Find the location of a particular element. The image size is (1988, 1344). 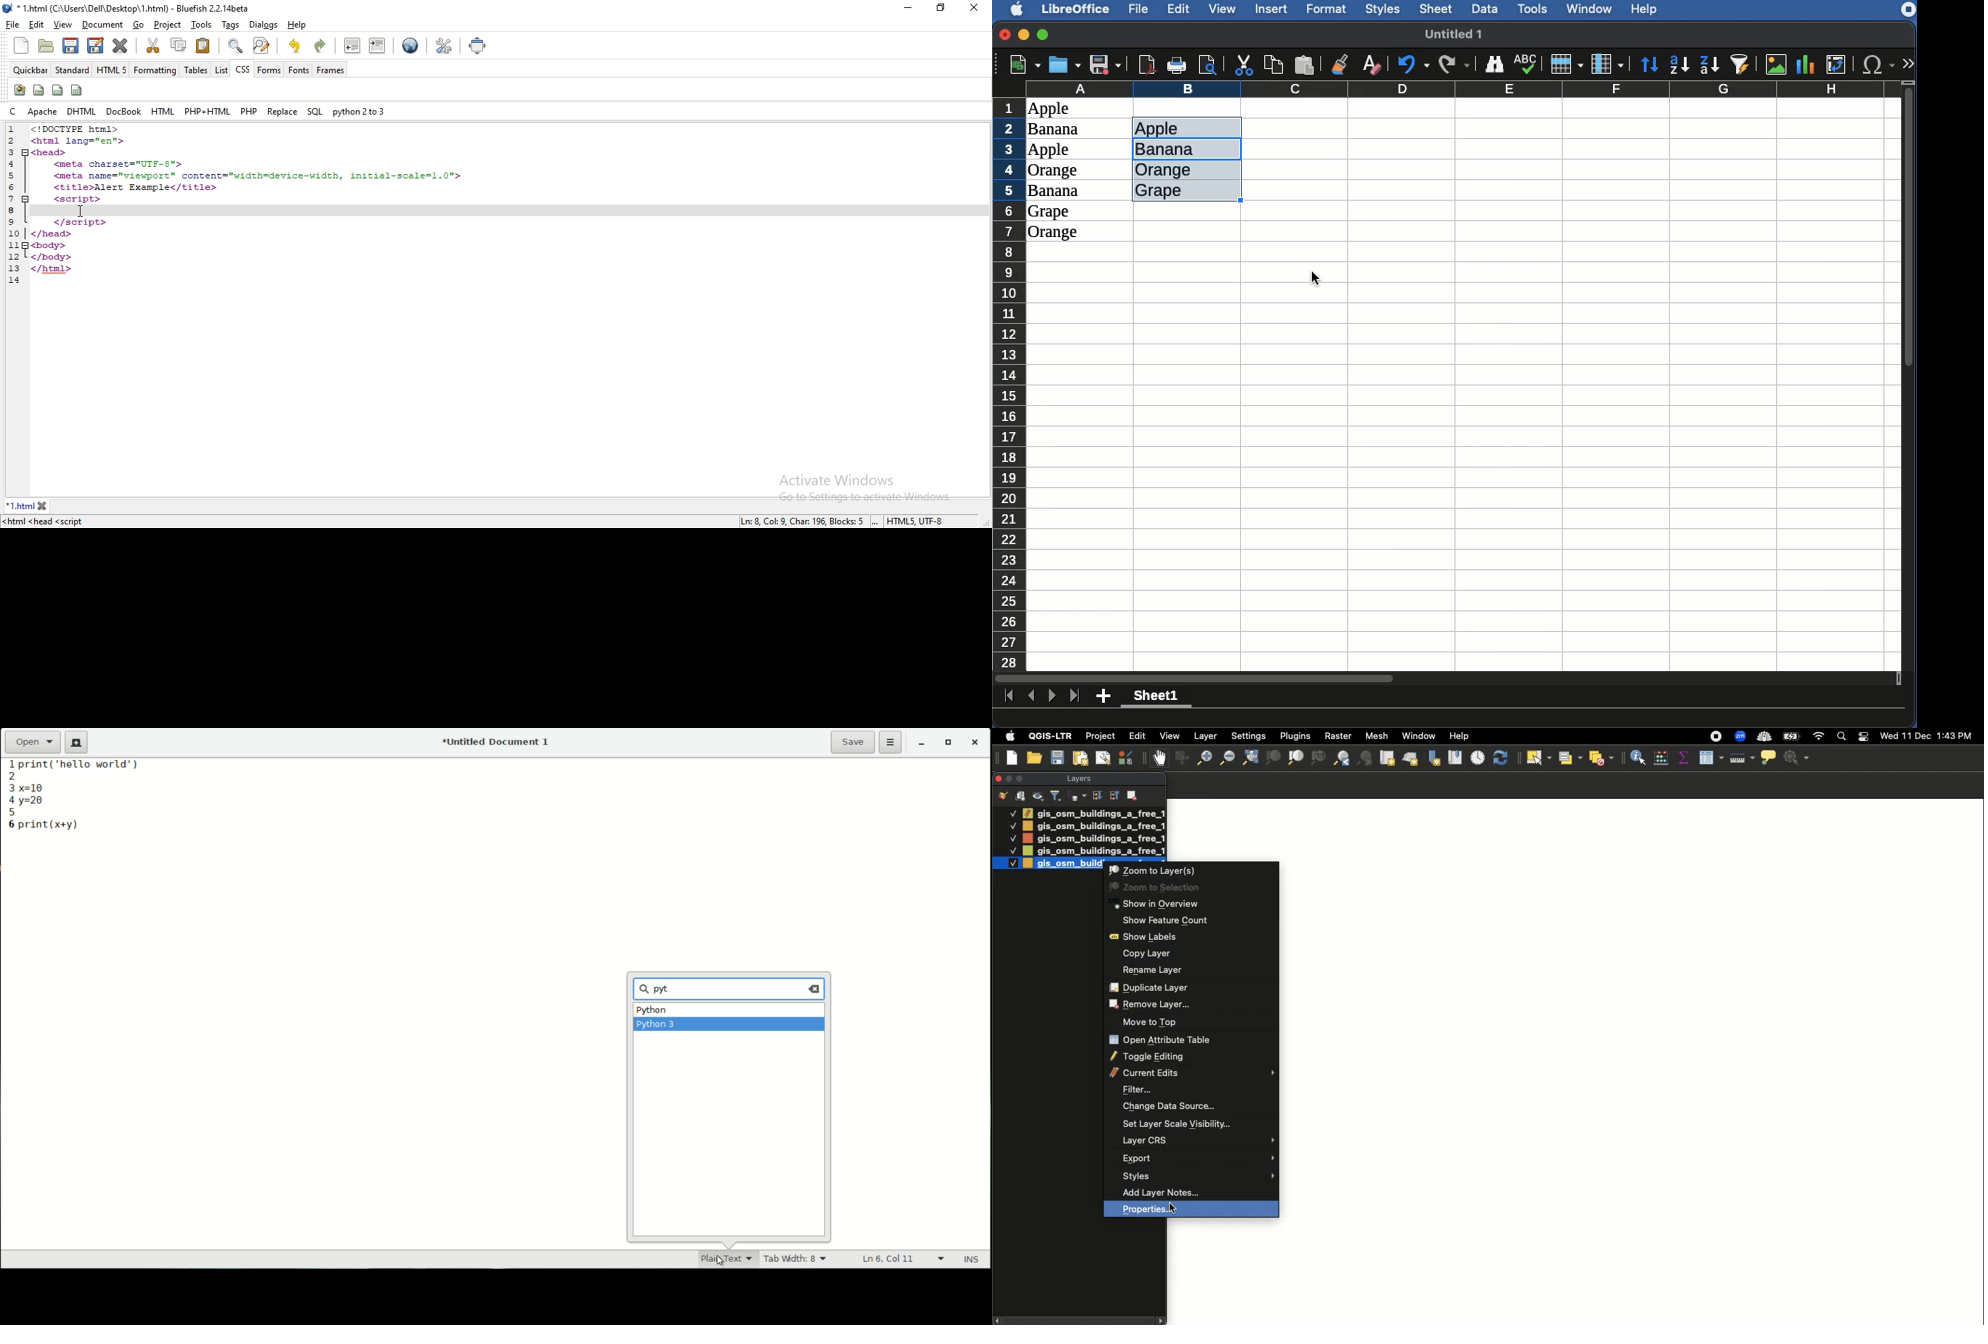

Add layer notes is located at coordinates (1197, 1192).